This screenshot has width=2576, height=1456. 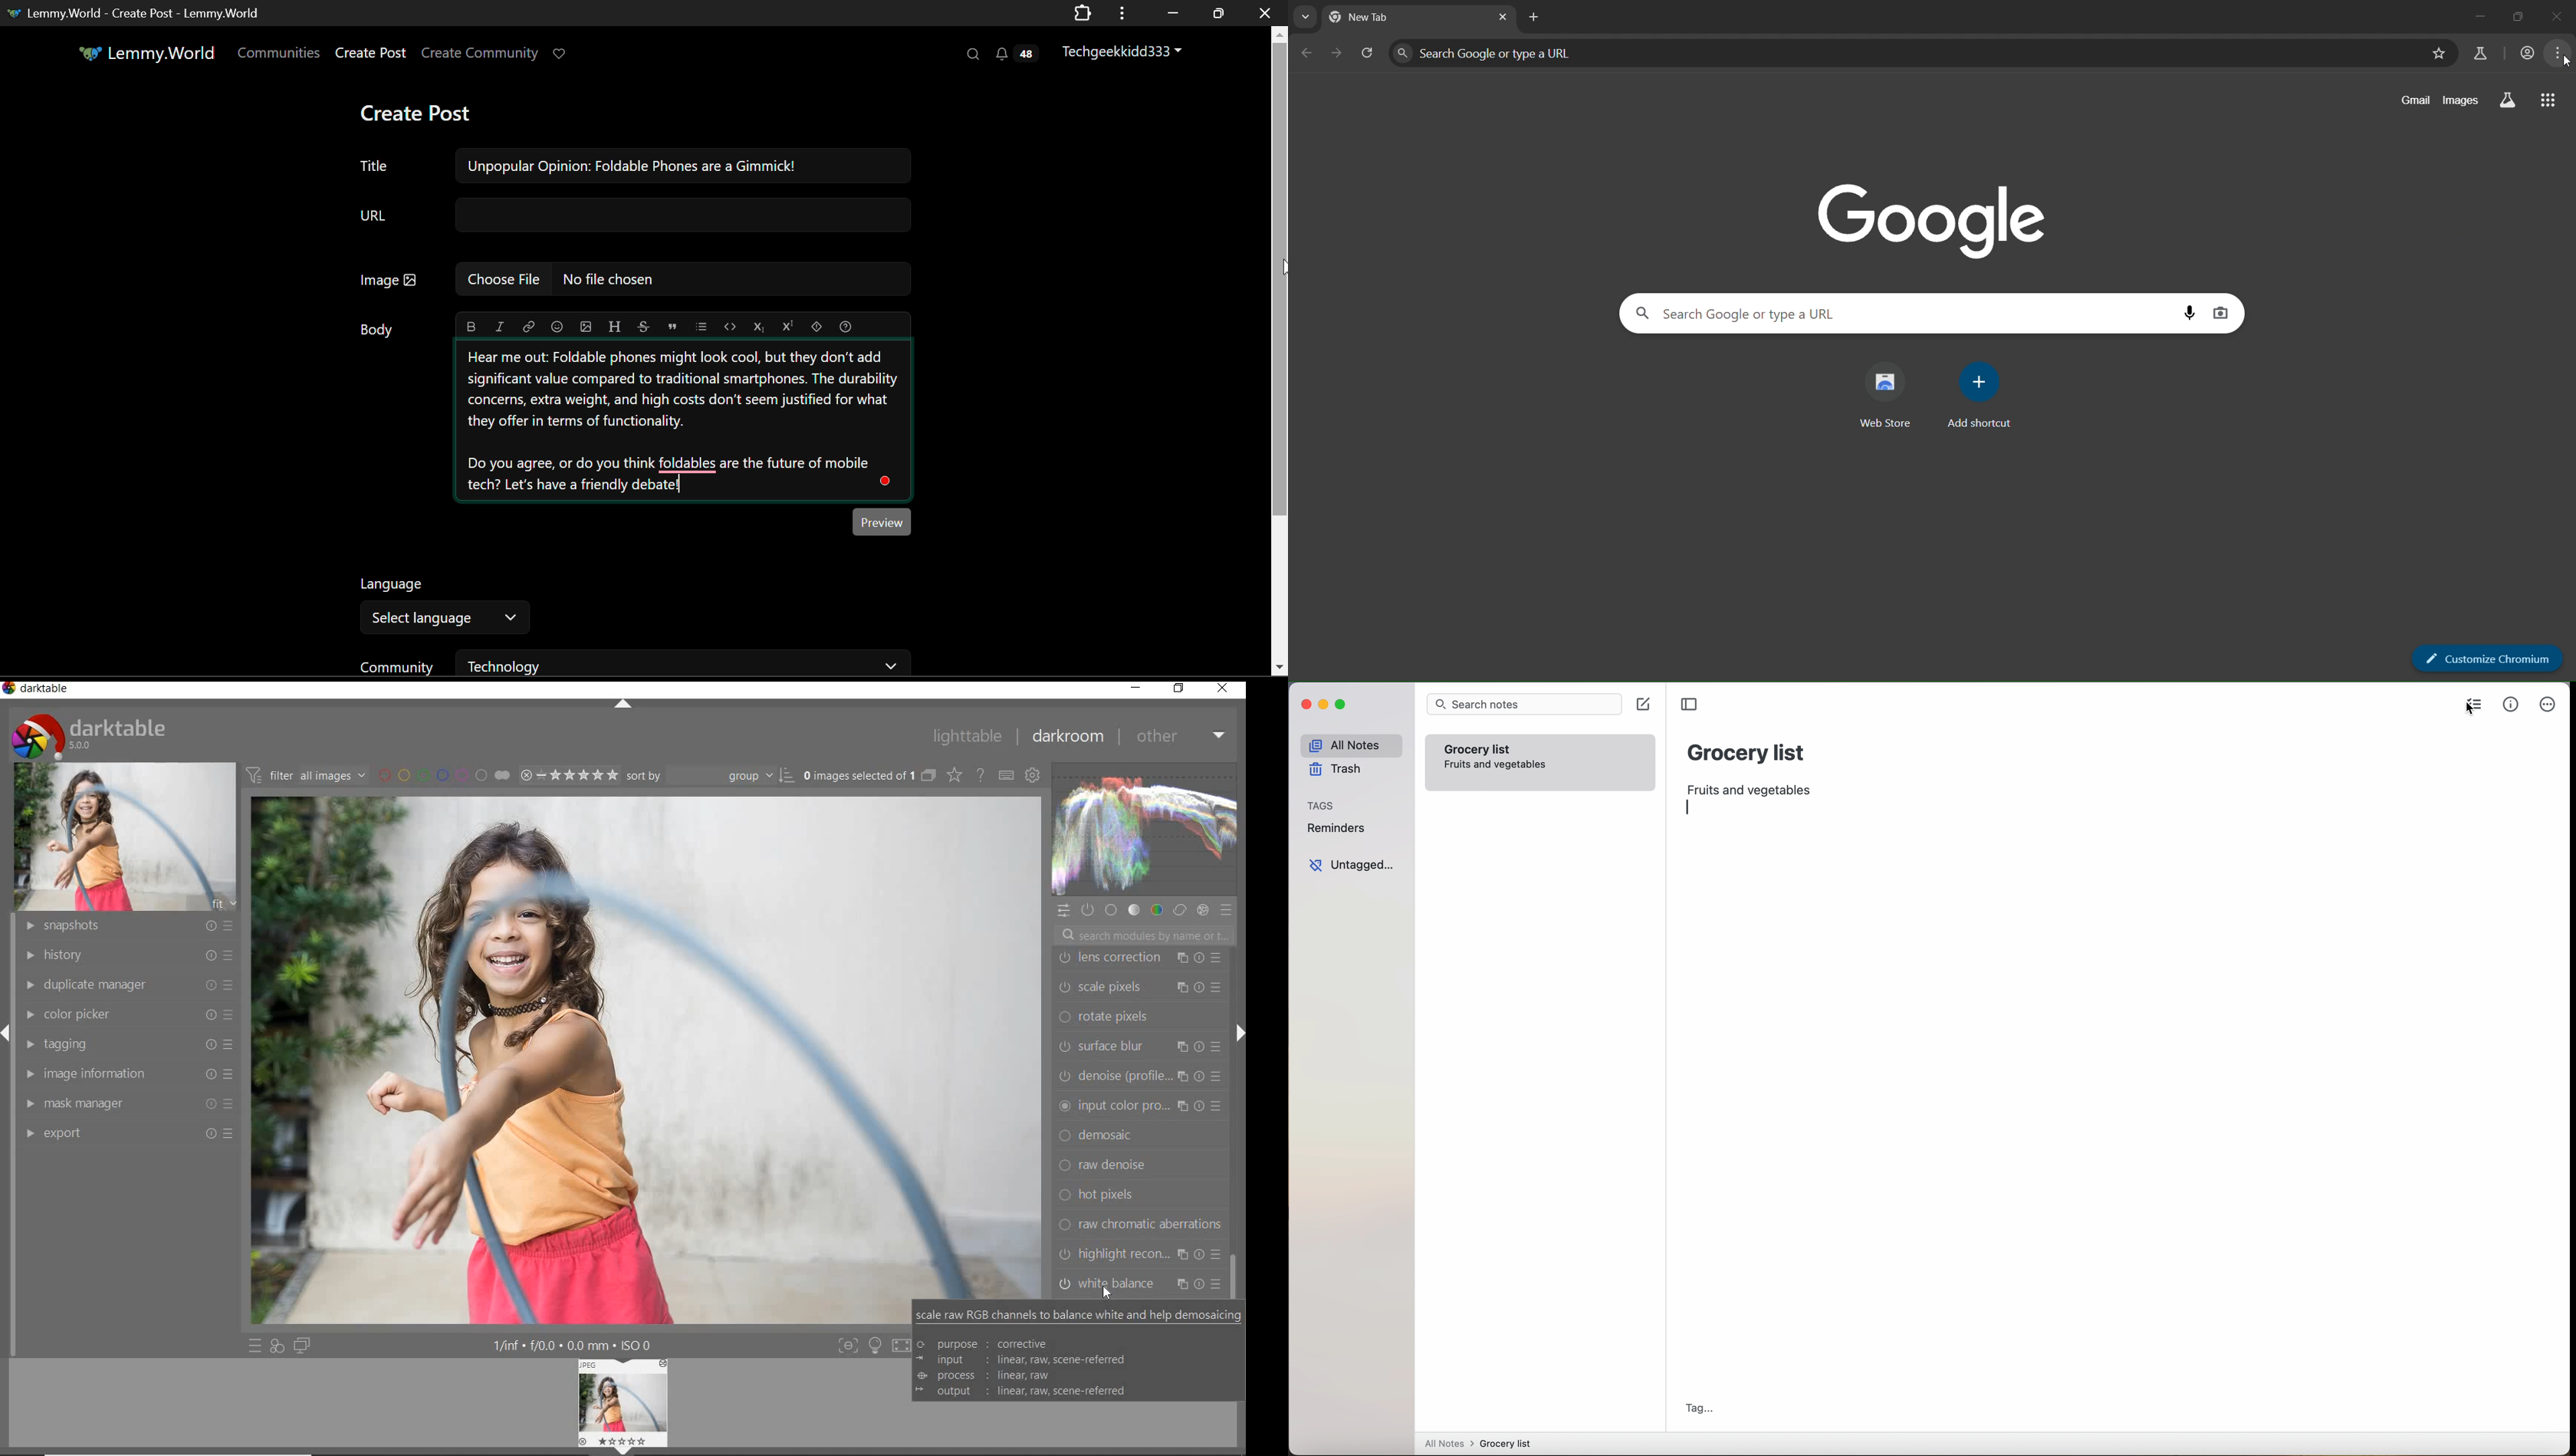 What do you see at coordinates (1339, 54) in the screenshot?
I see `go forward one page` at bounding box center [1339, 54].